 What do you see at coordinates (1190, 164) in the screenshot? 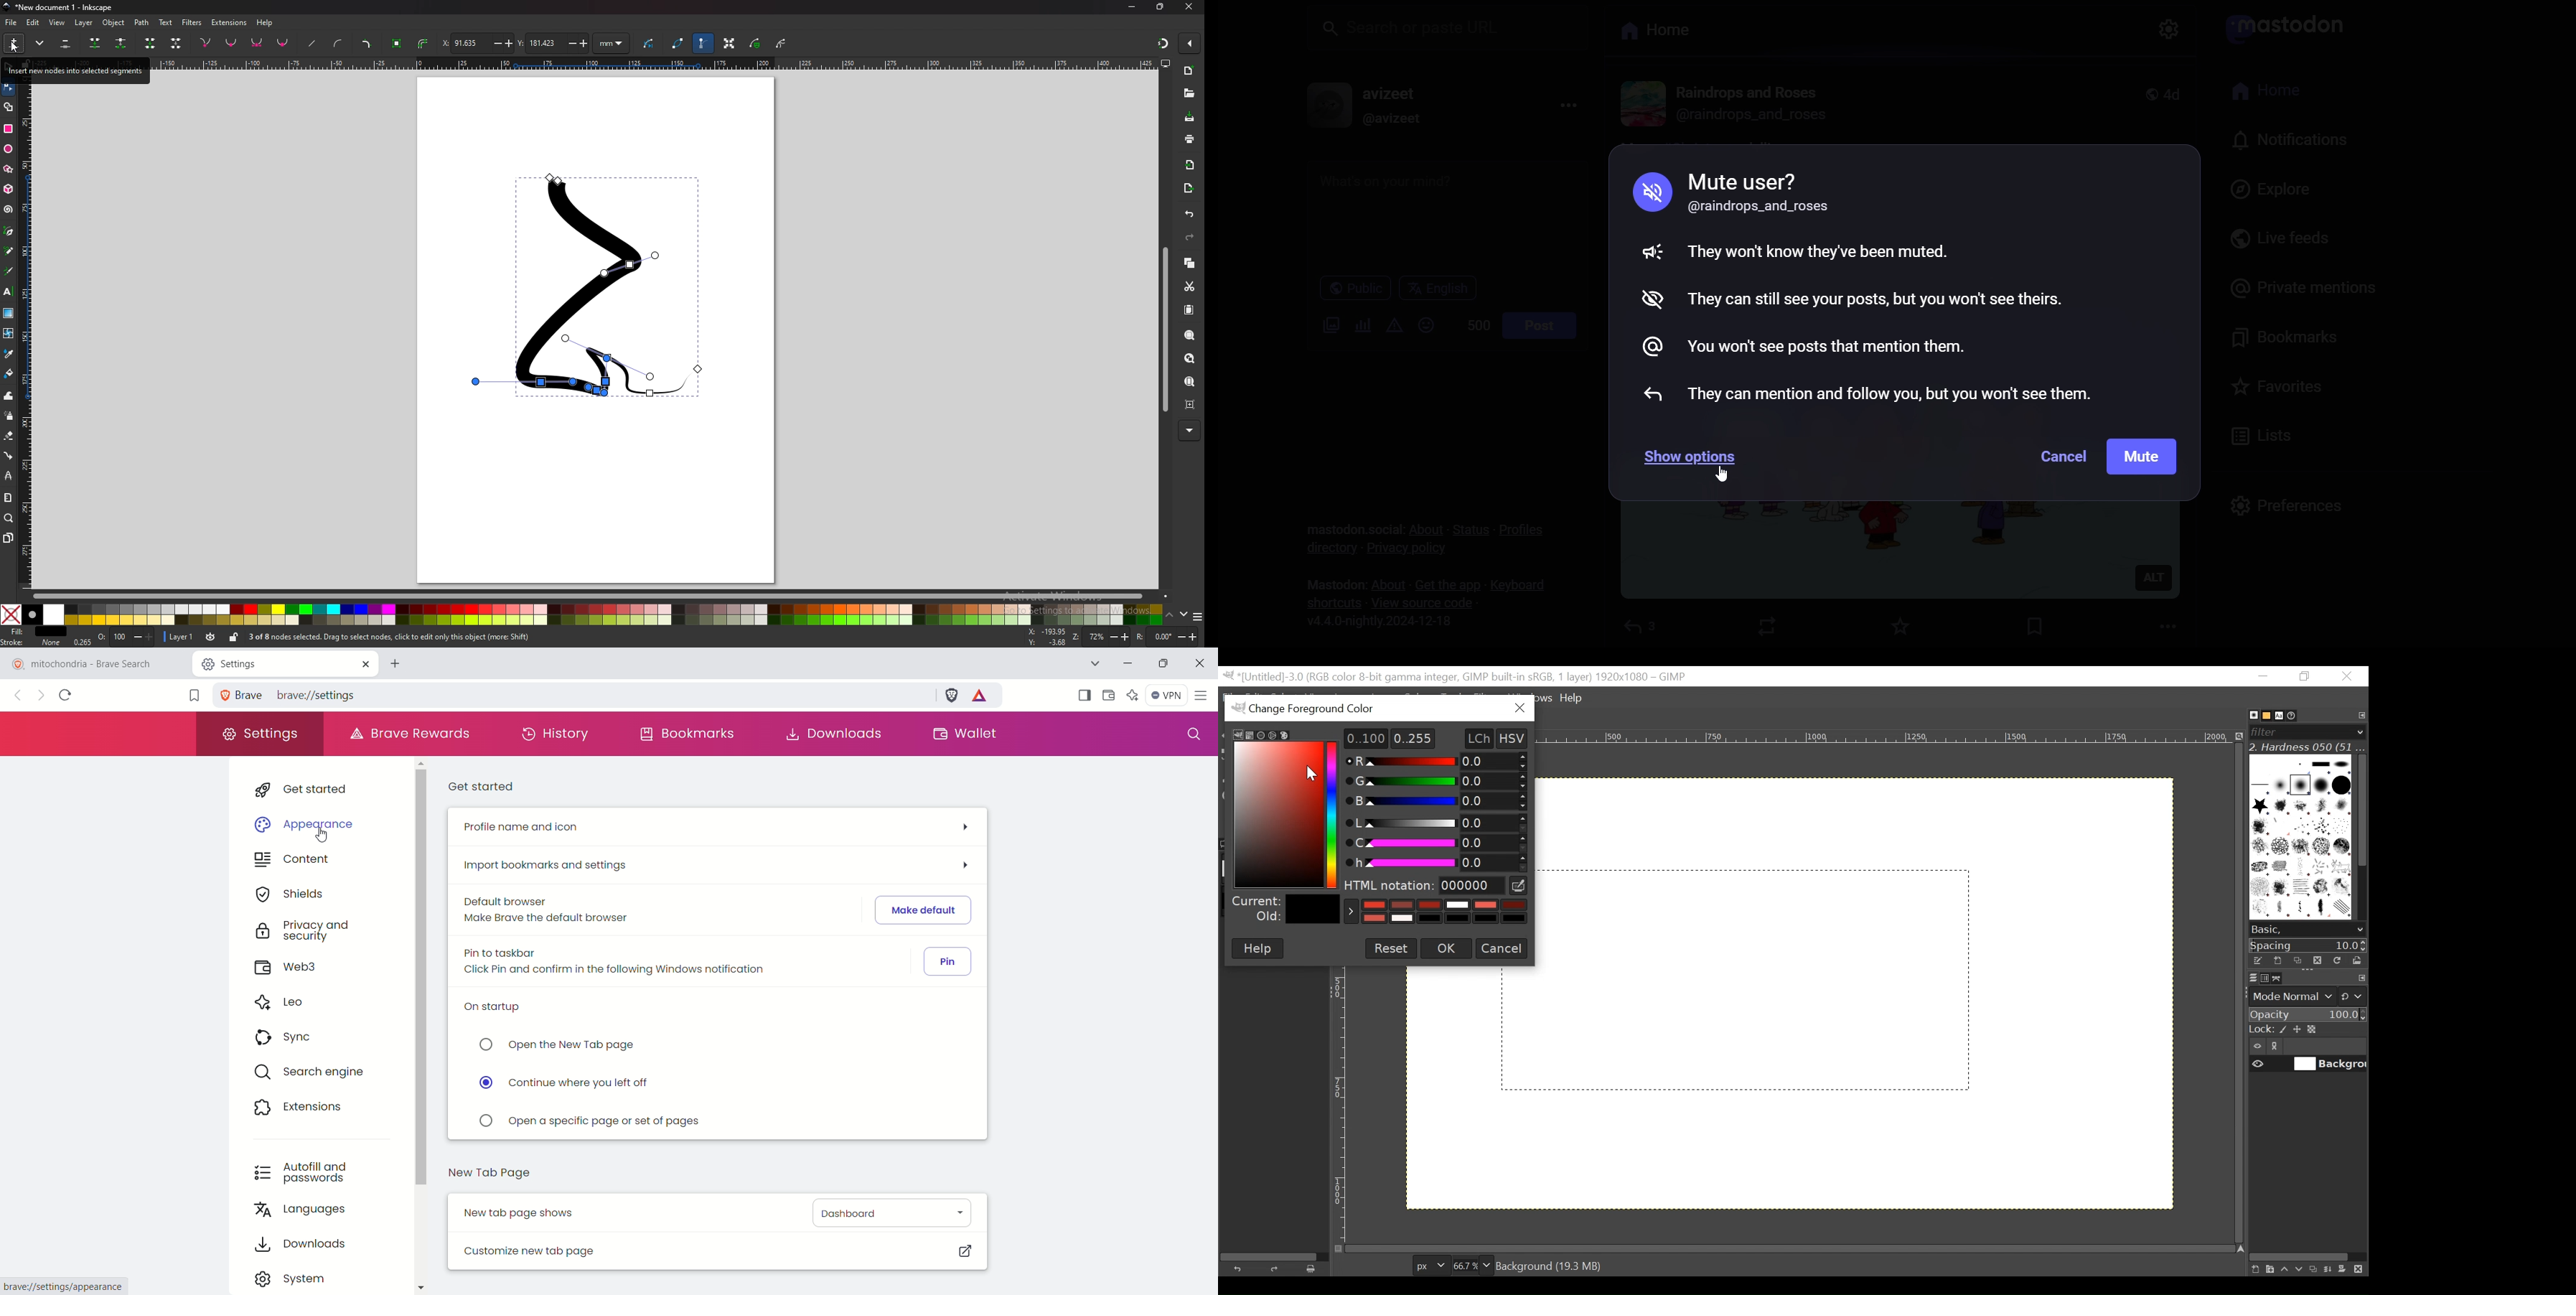
I see `import` at bounding box center [1190, 164].